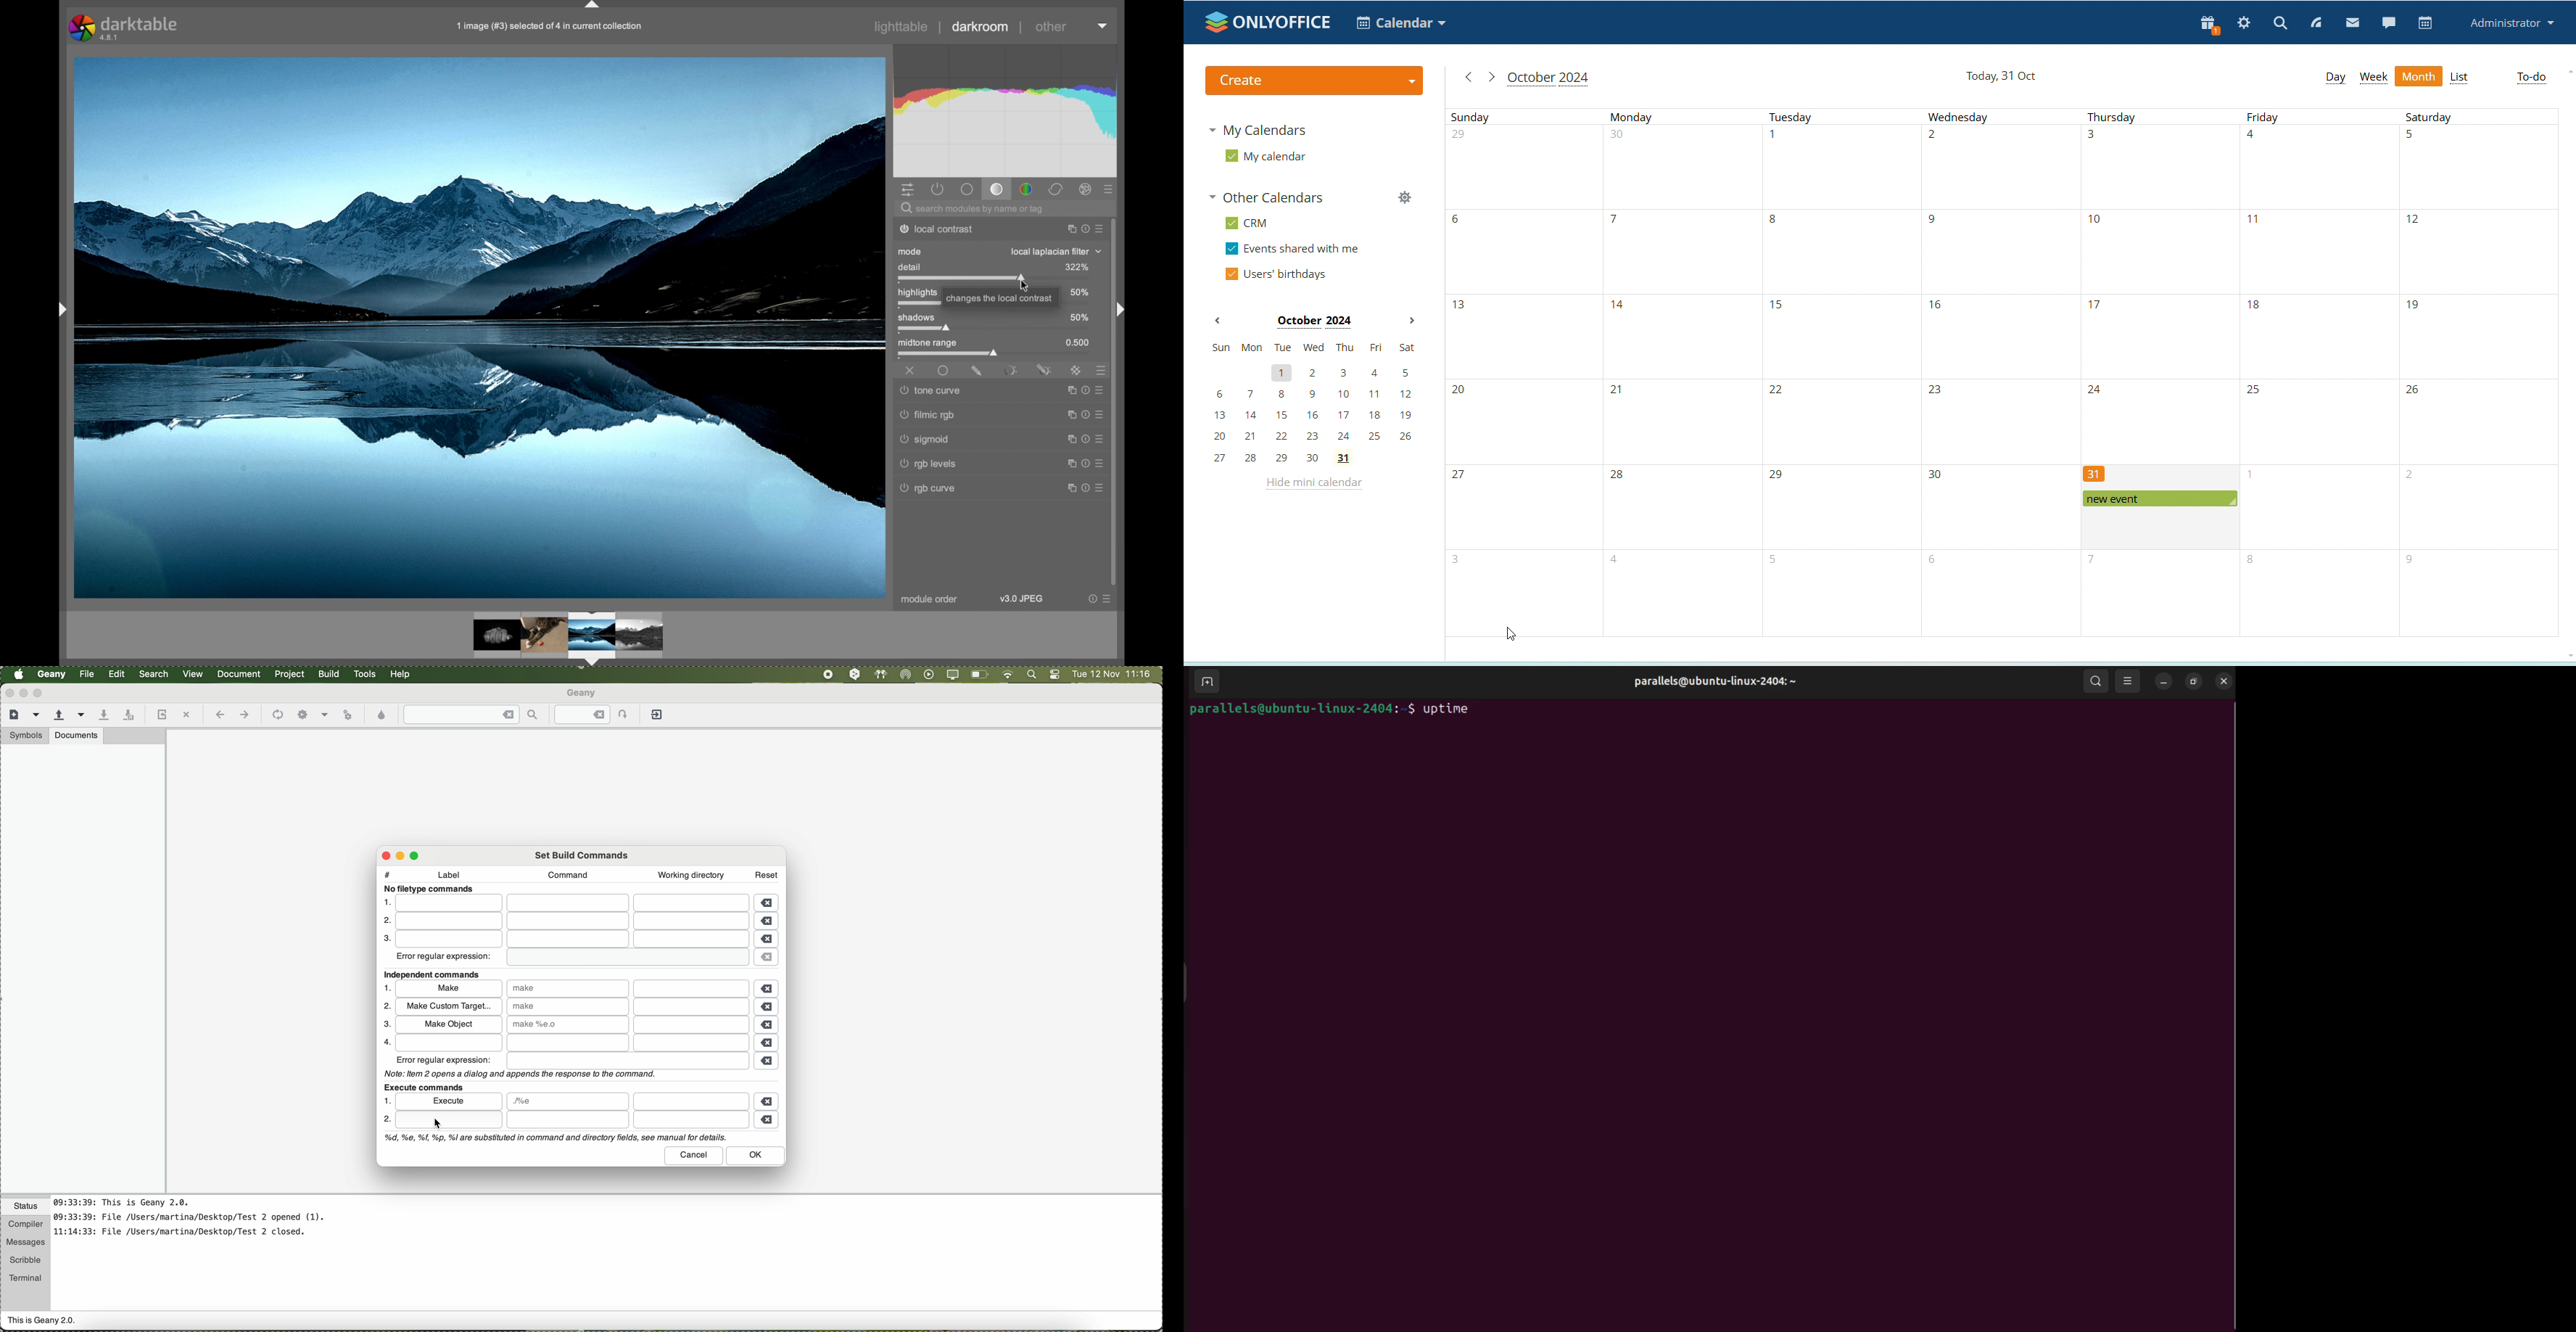 The width and height of the screenshot is (2576, 1344). Describe the element at coordinates (384, 921) in the screenshot. I see `2` at that location.